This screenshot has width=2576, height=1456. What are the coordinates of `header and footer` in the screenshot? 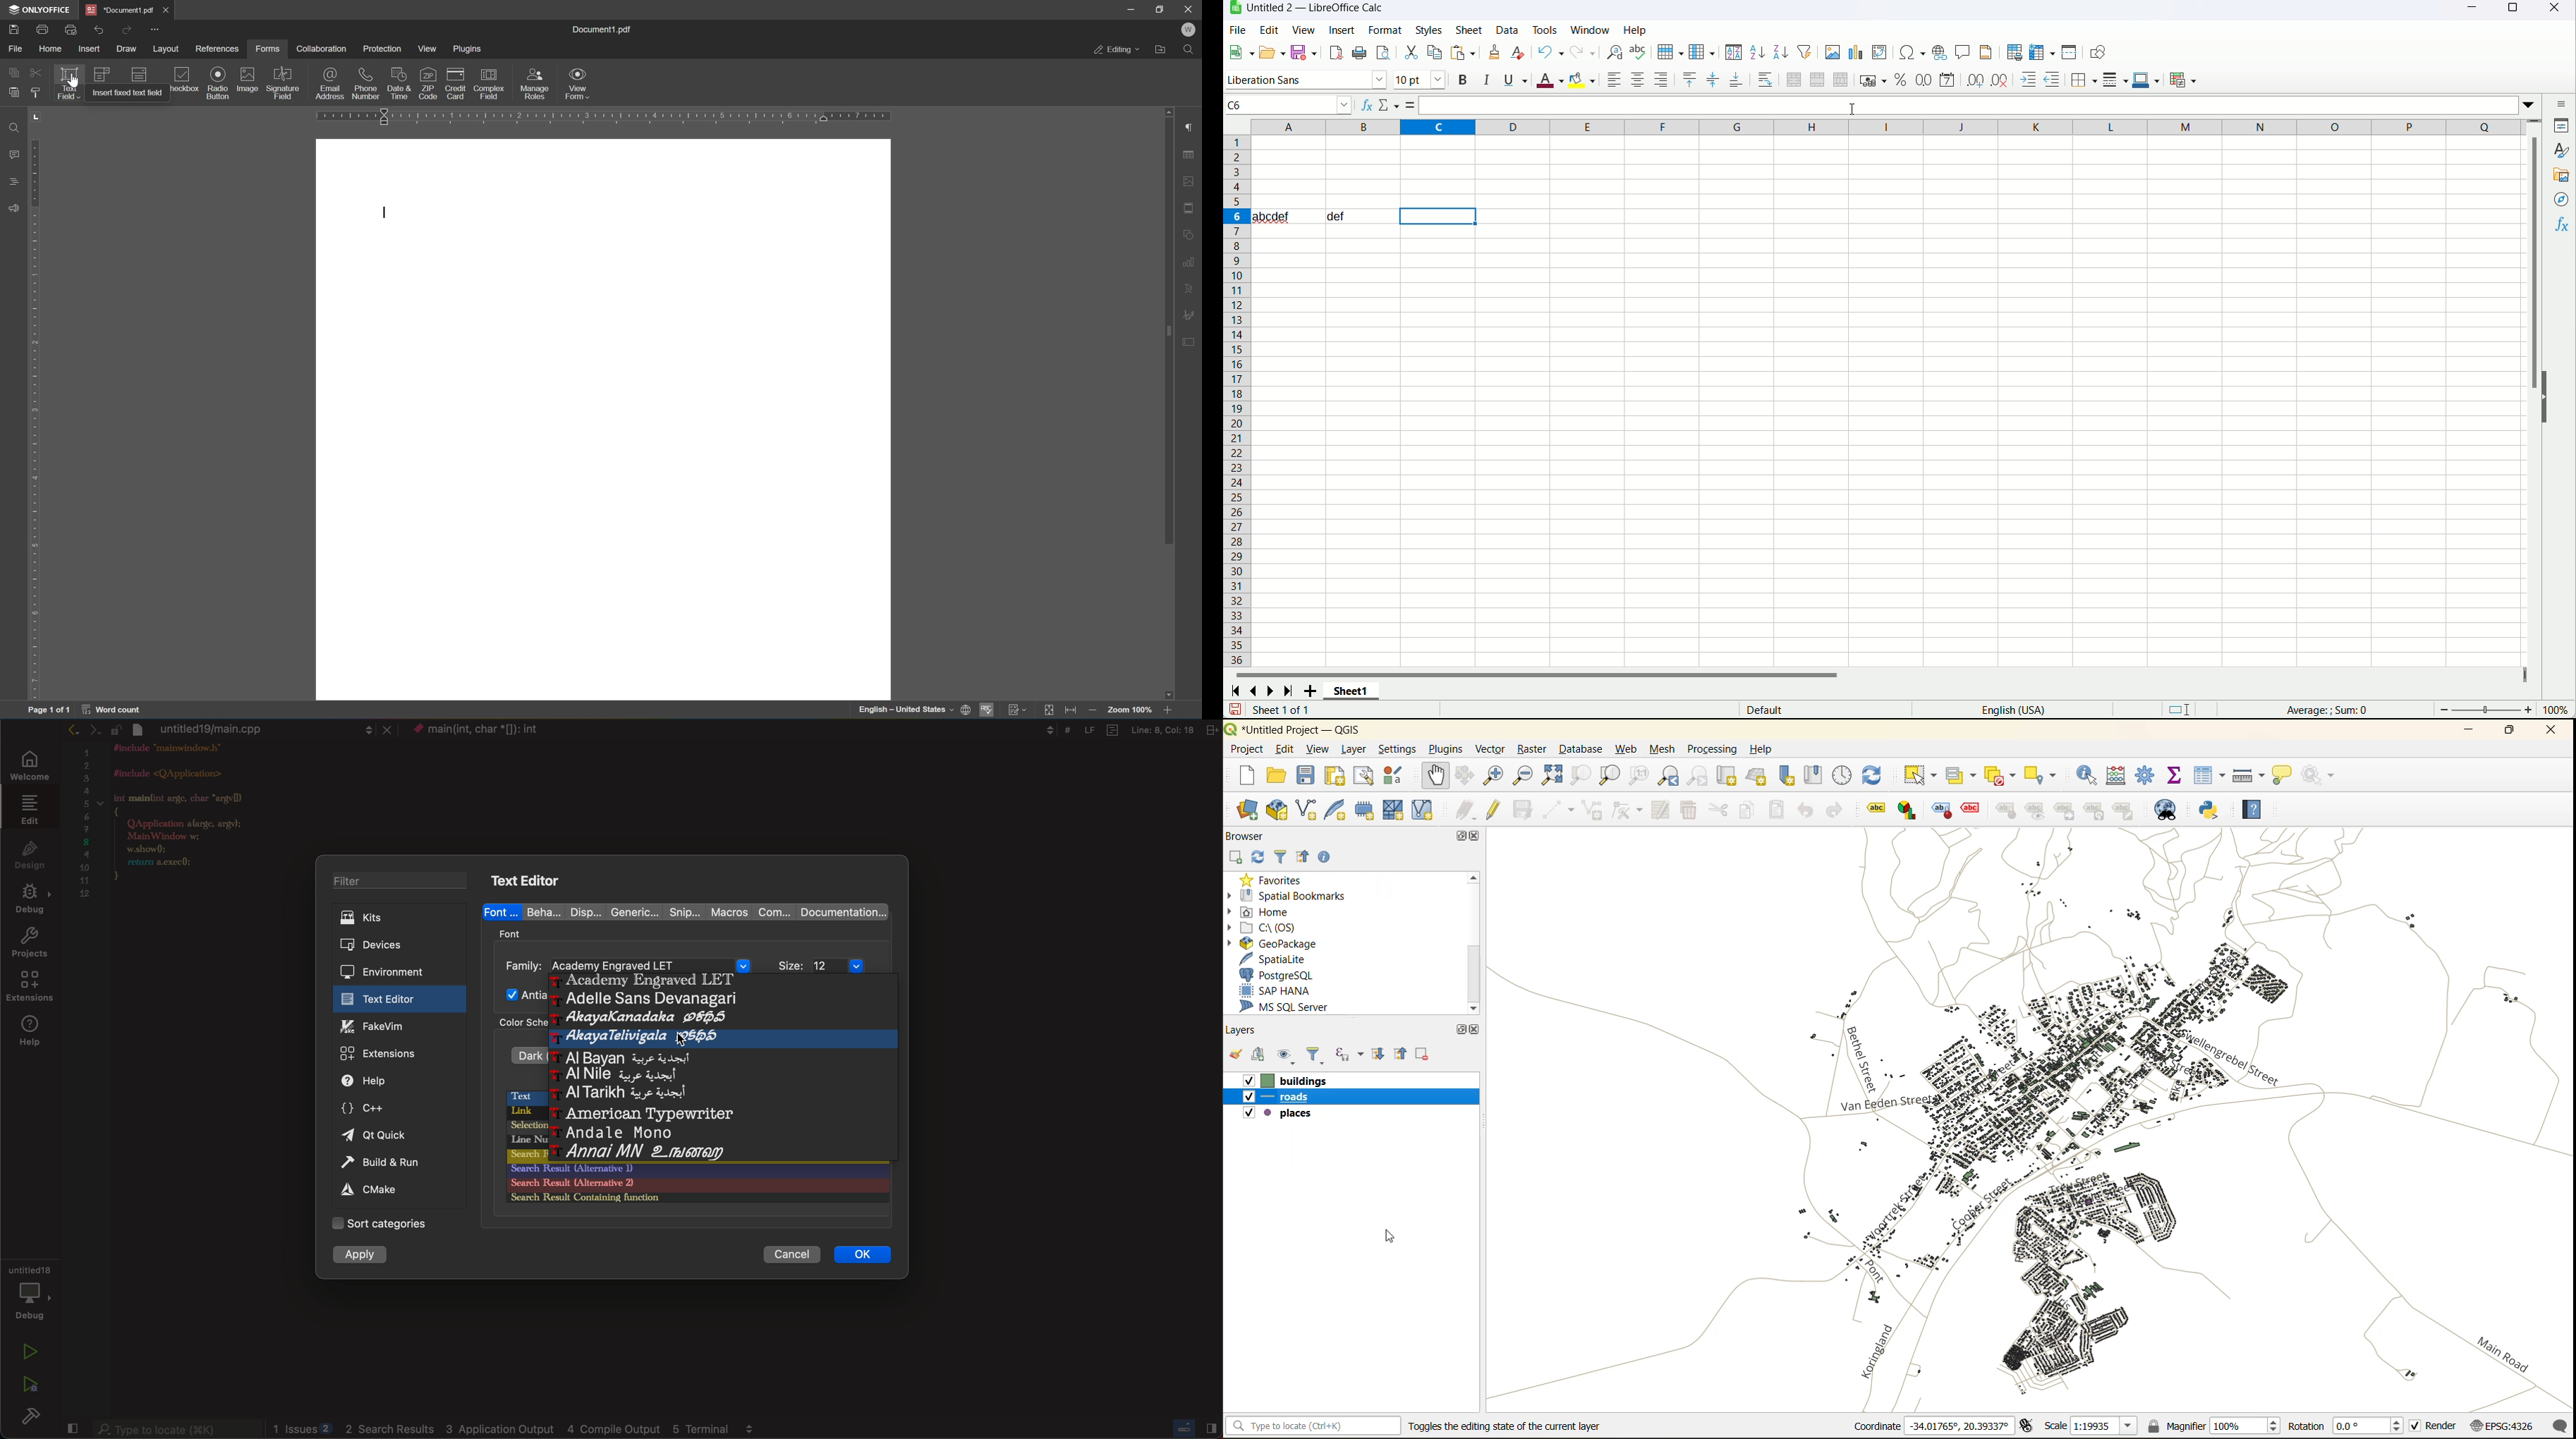 It's located at (1987, 53).